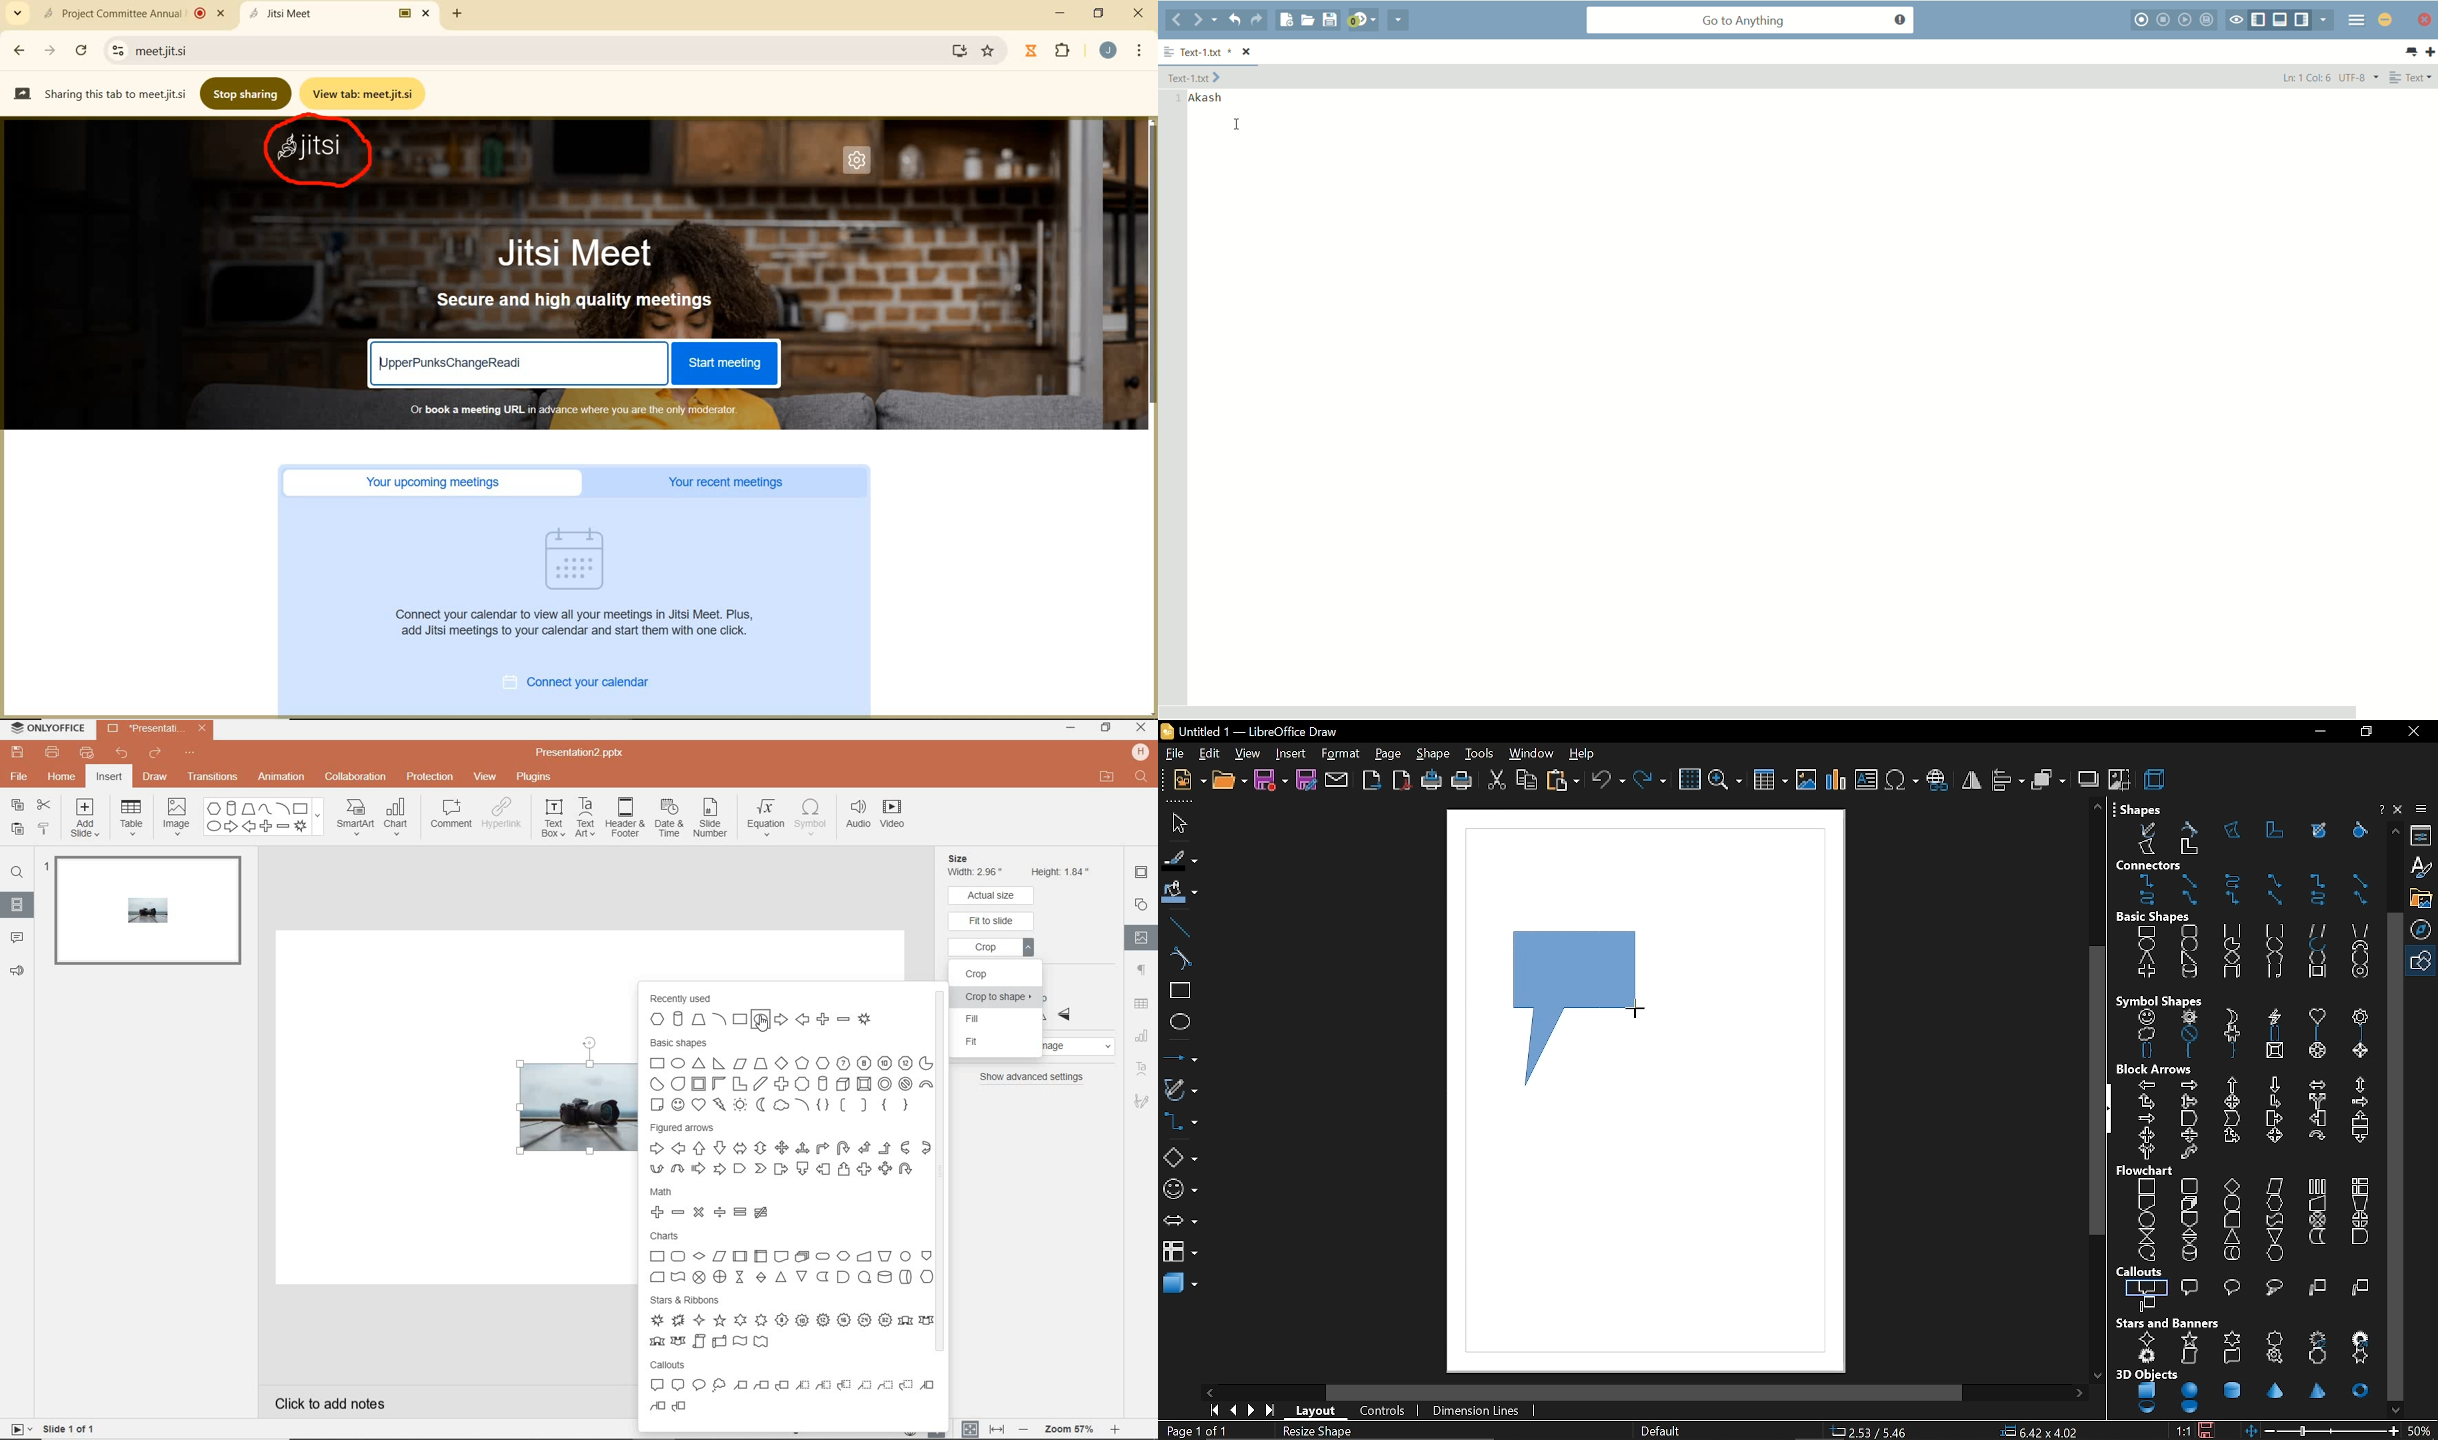 Image resolution: width=2464 pixels, height=1456 pixels. I want to click on basic shapes, so click(2155, 917).